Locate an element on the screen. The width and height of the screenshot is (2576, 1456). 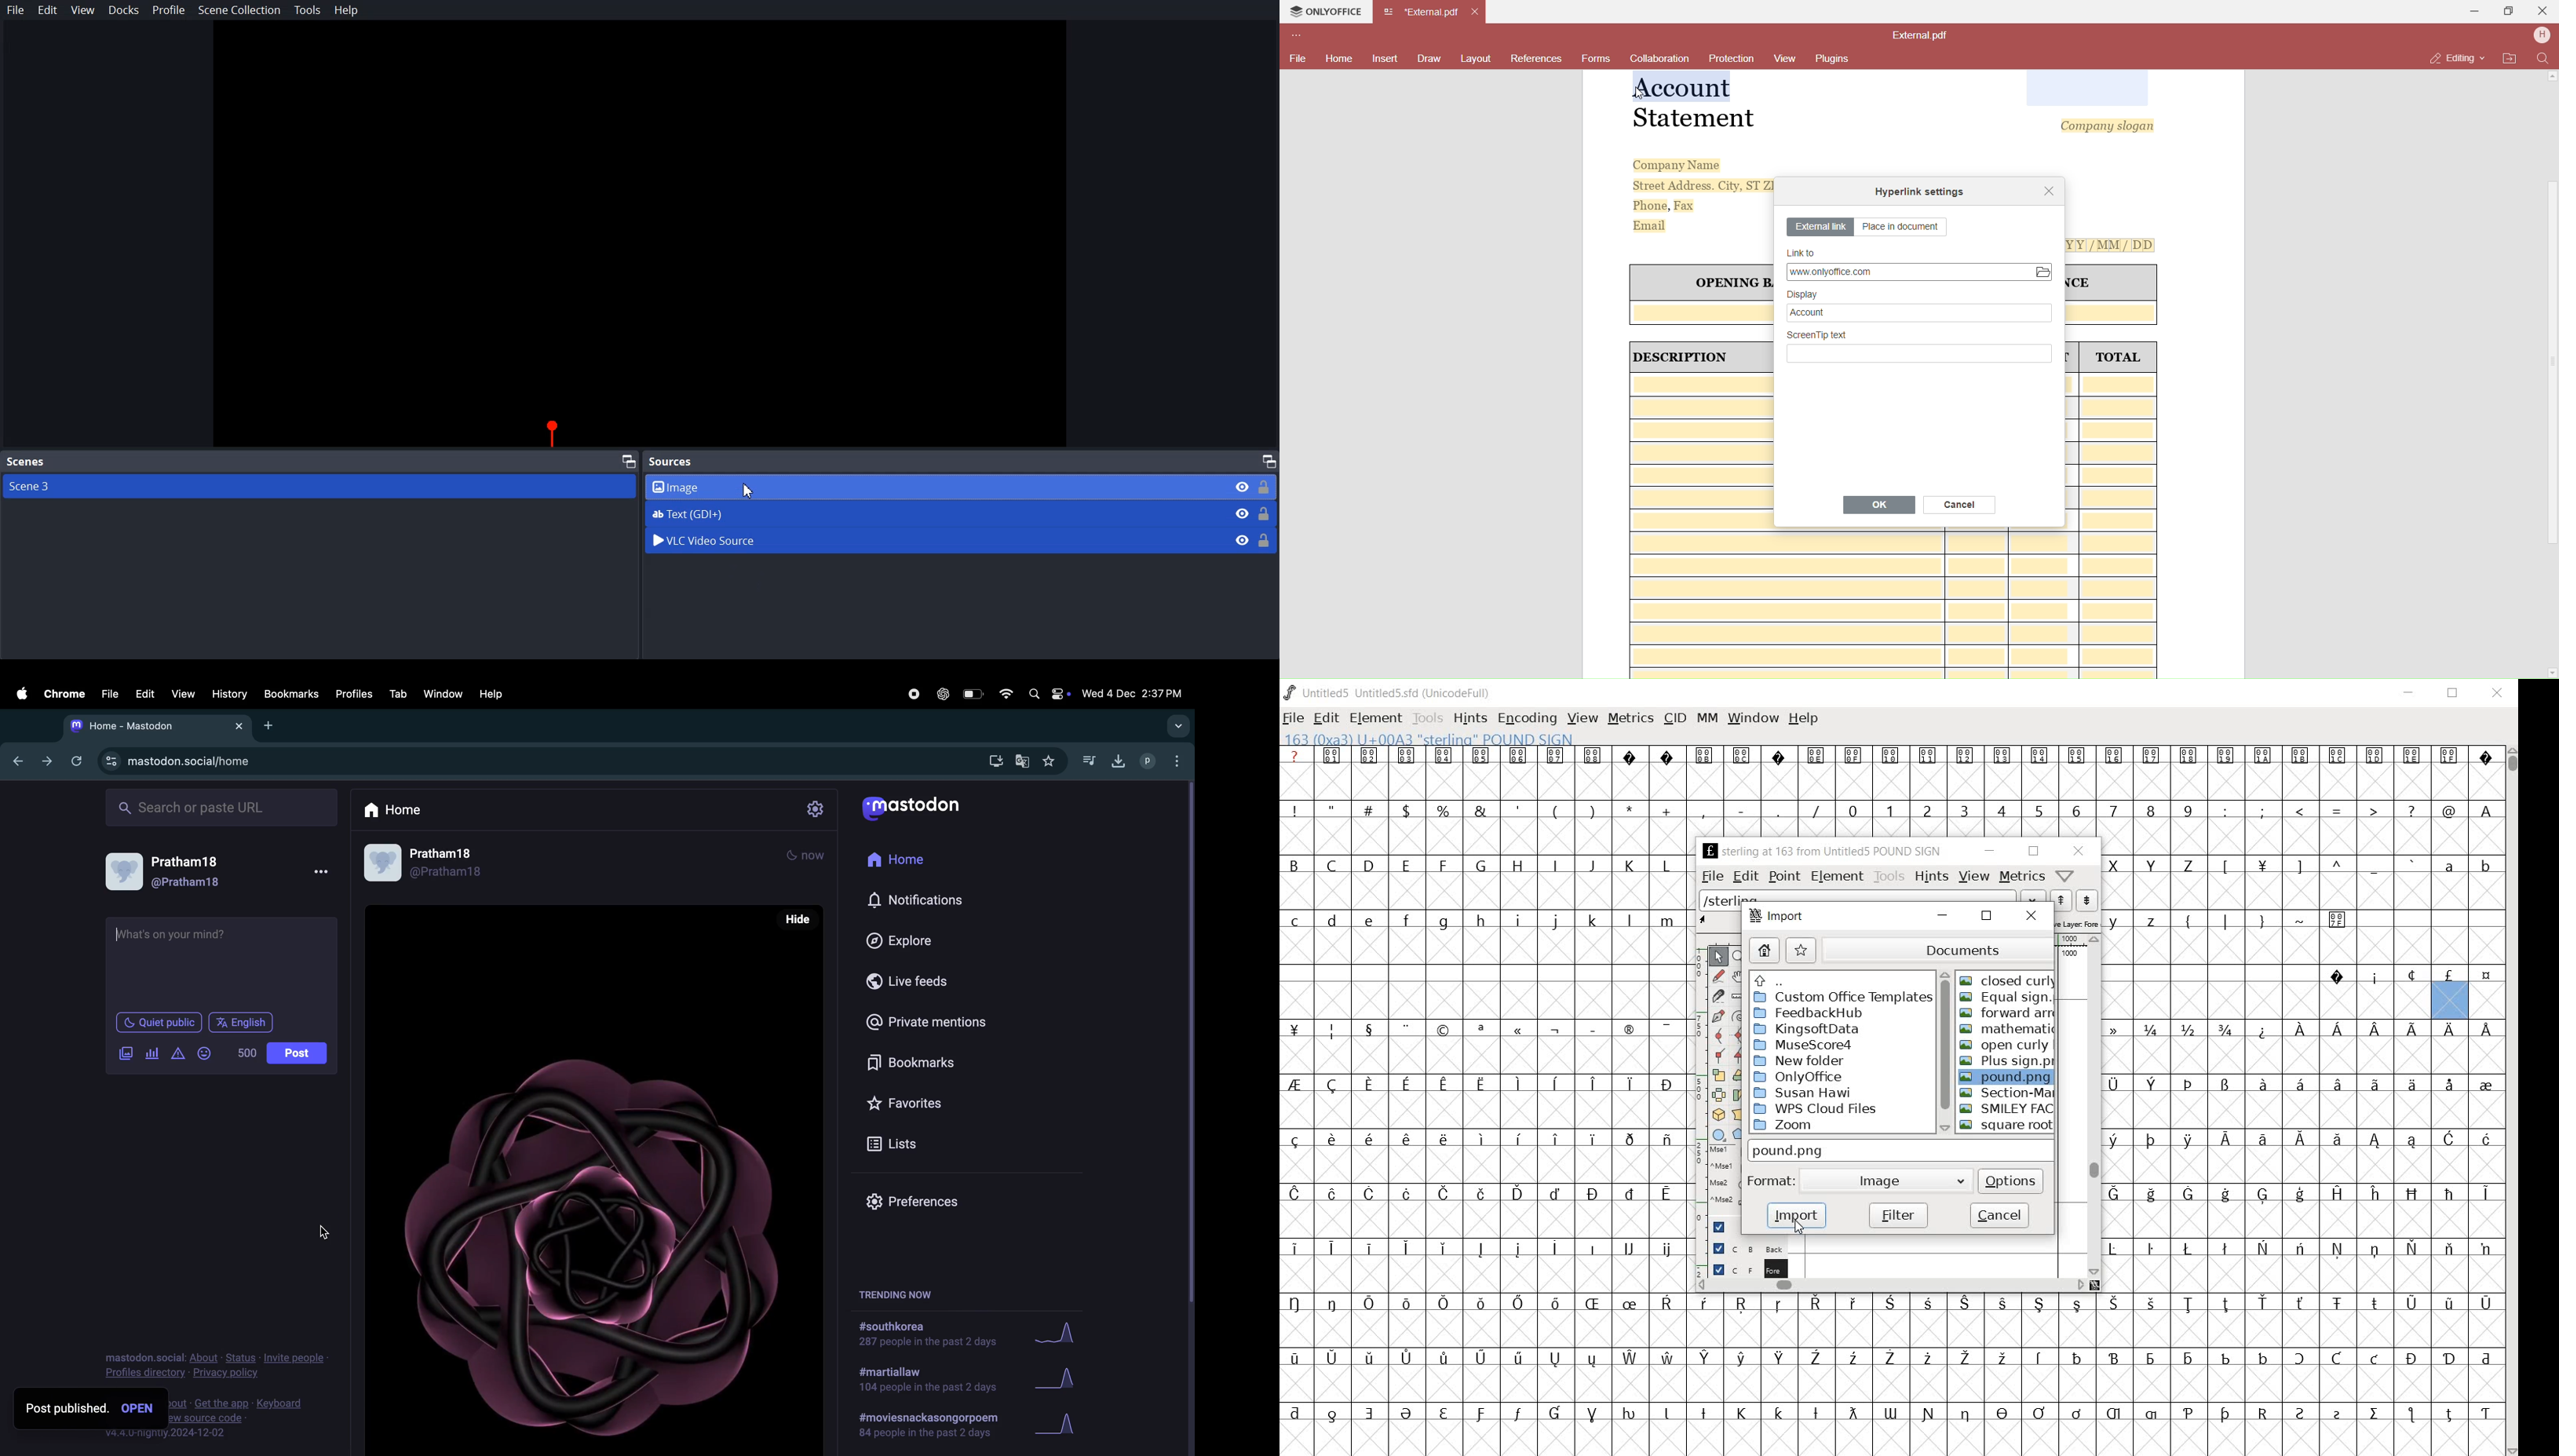
1/2 is located at coordinates (2187, 1028).